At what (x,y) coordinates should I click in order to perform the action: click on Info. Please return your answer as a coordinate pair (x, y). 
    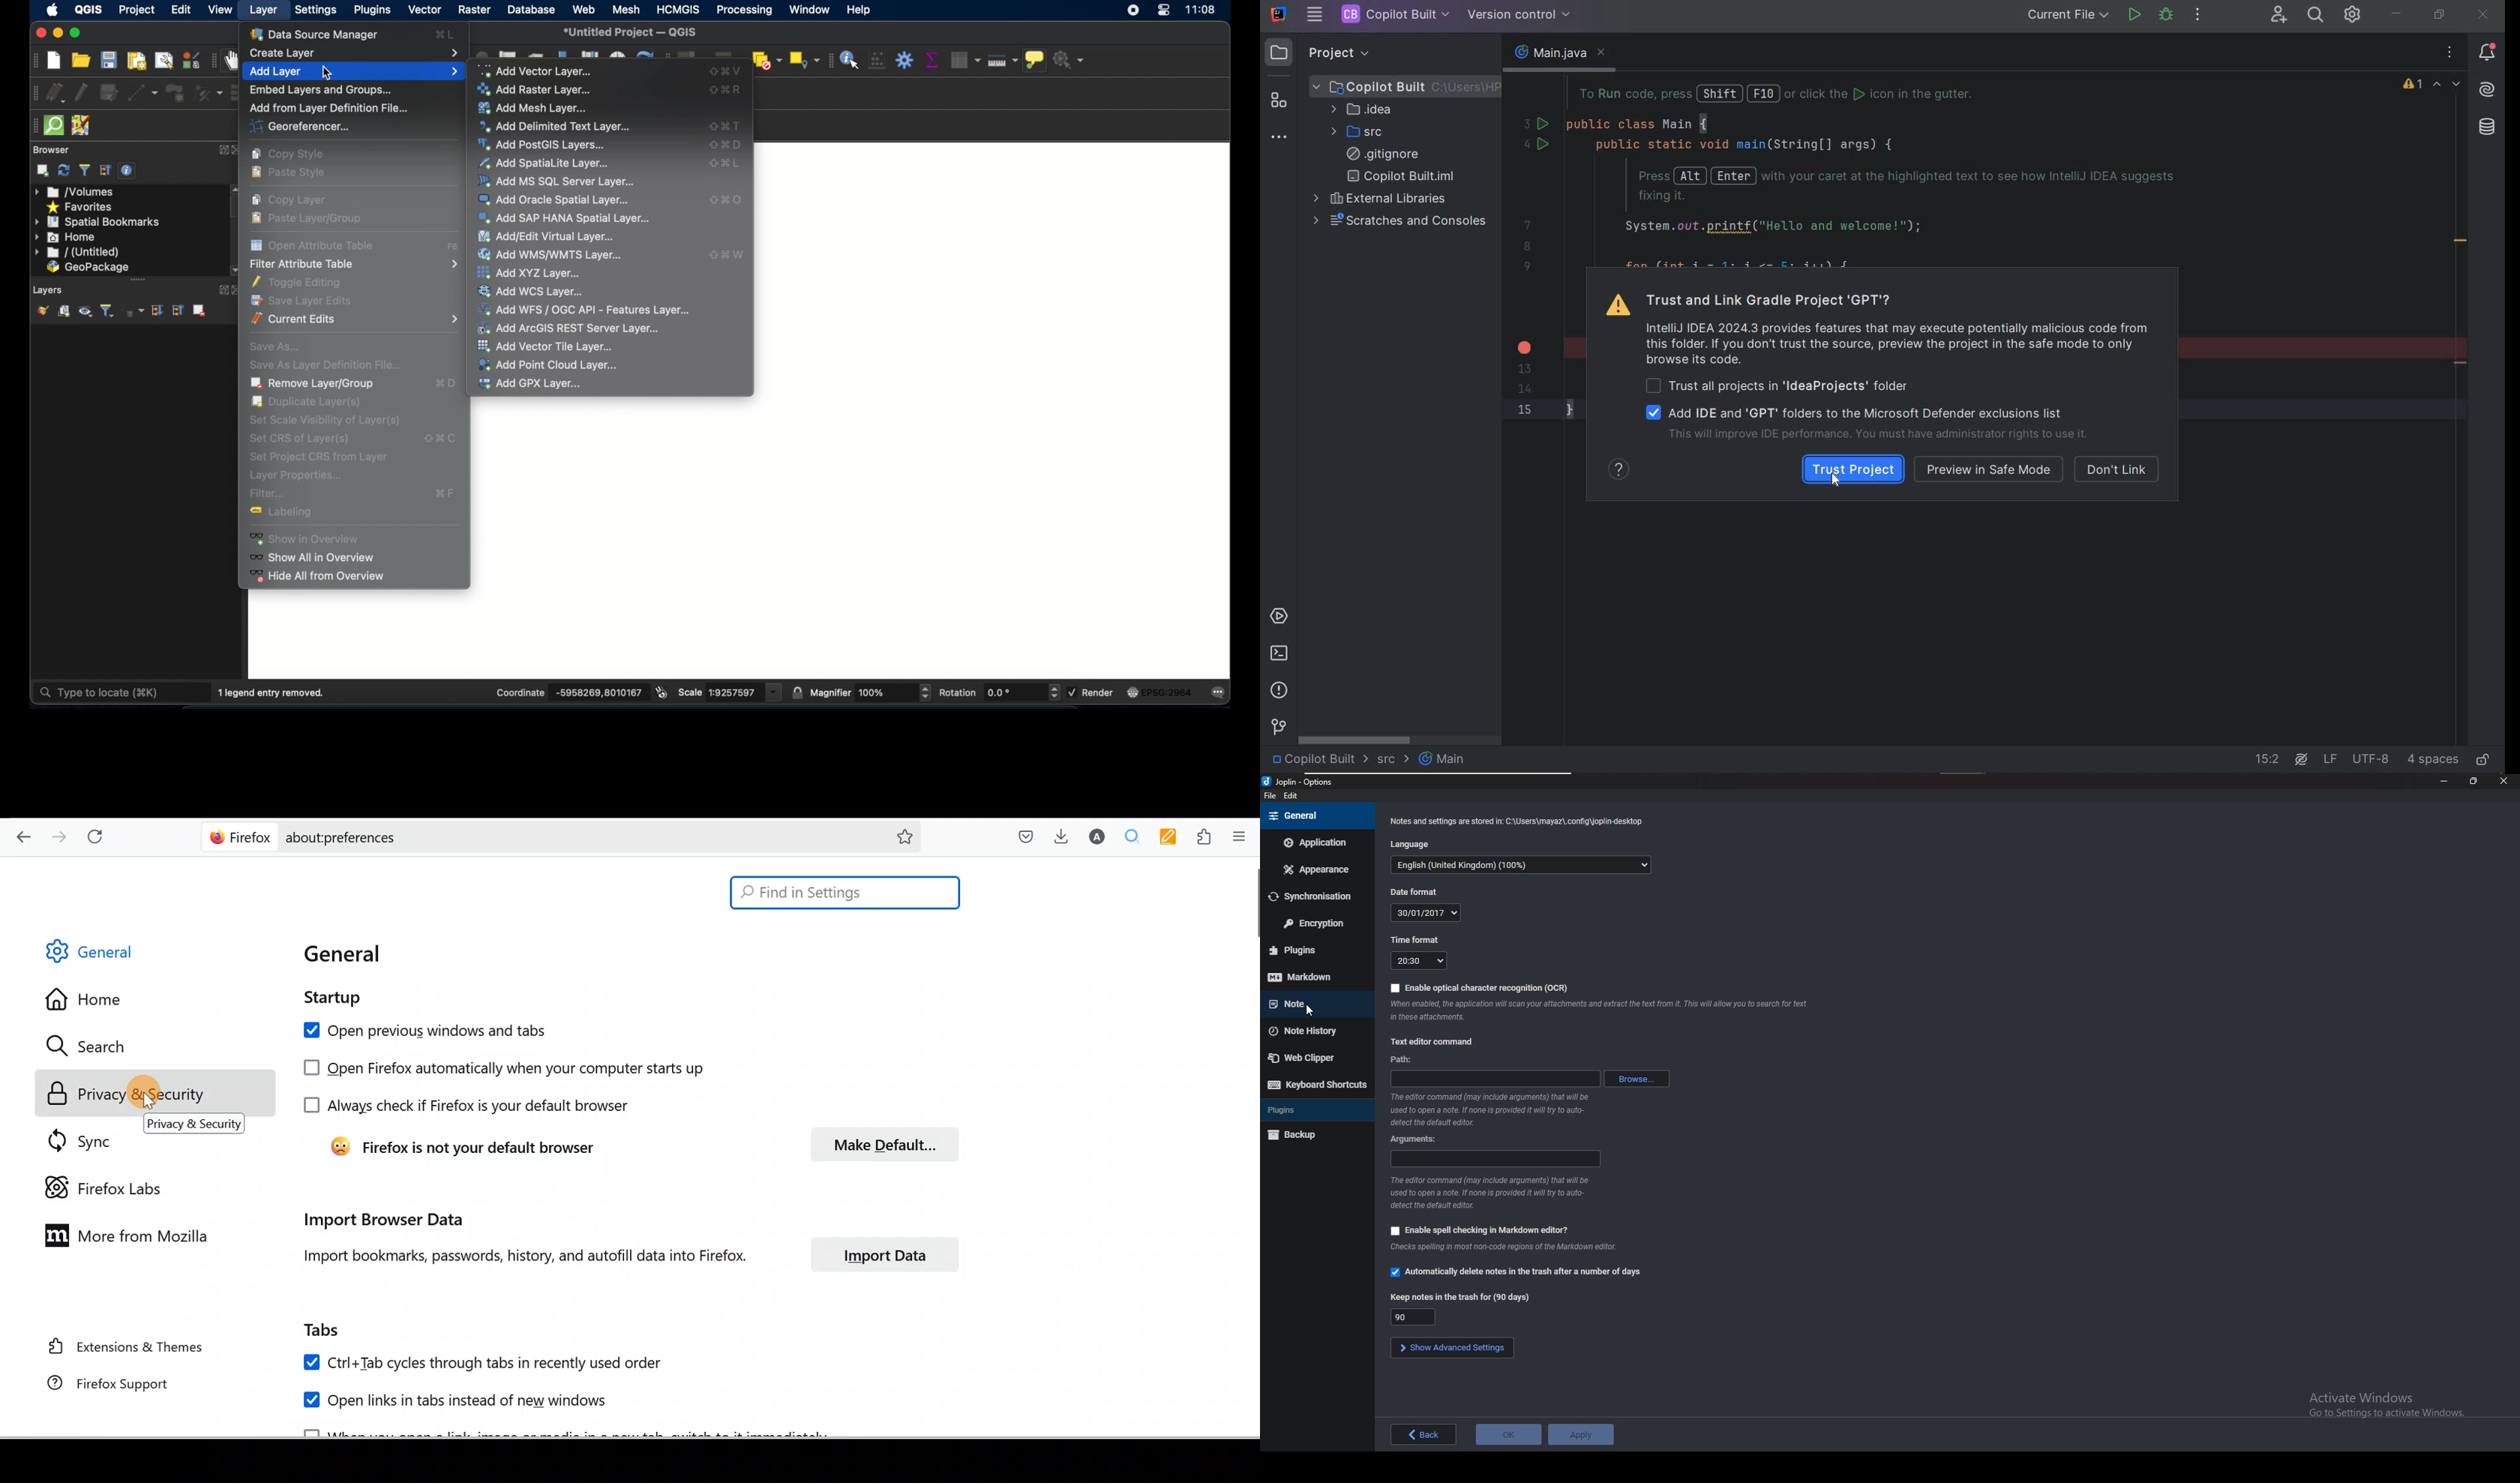
    Looking at the image, I should click on (1509, 1247).